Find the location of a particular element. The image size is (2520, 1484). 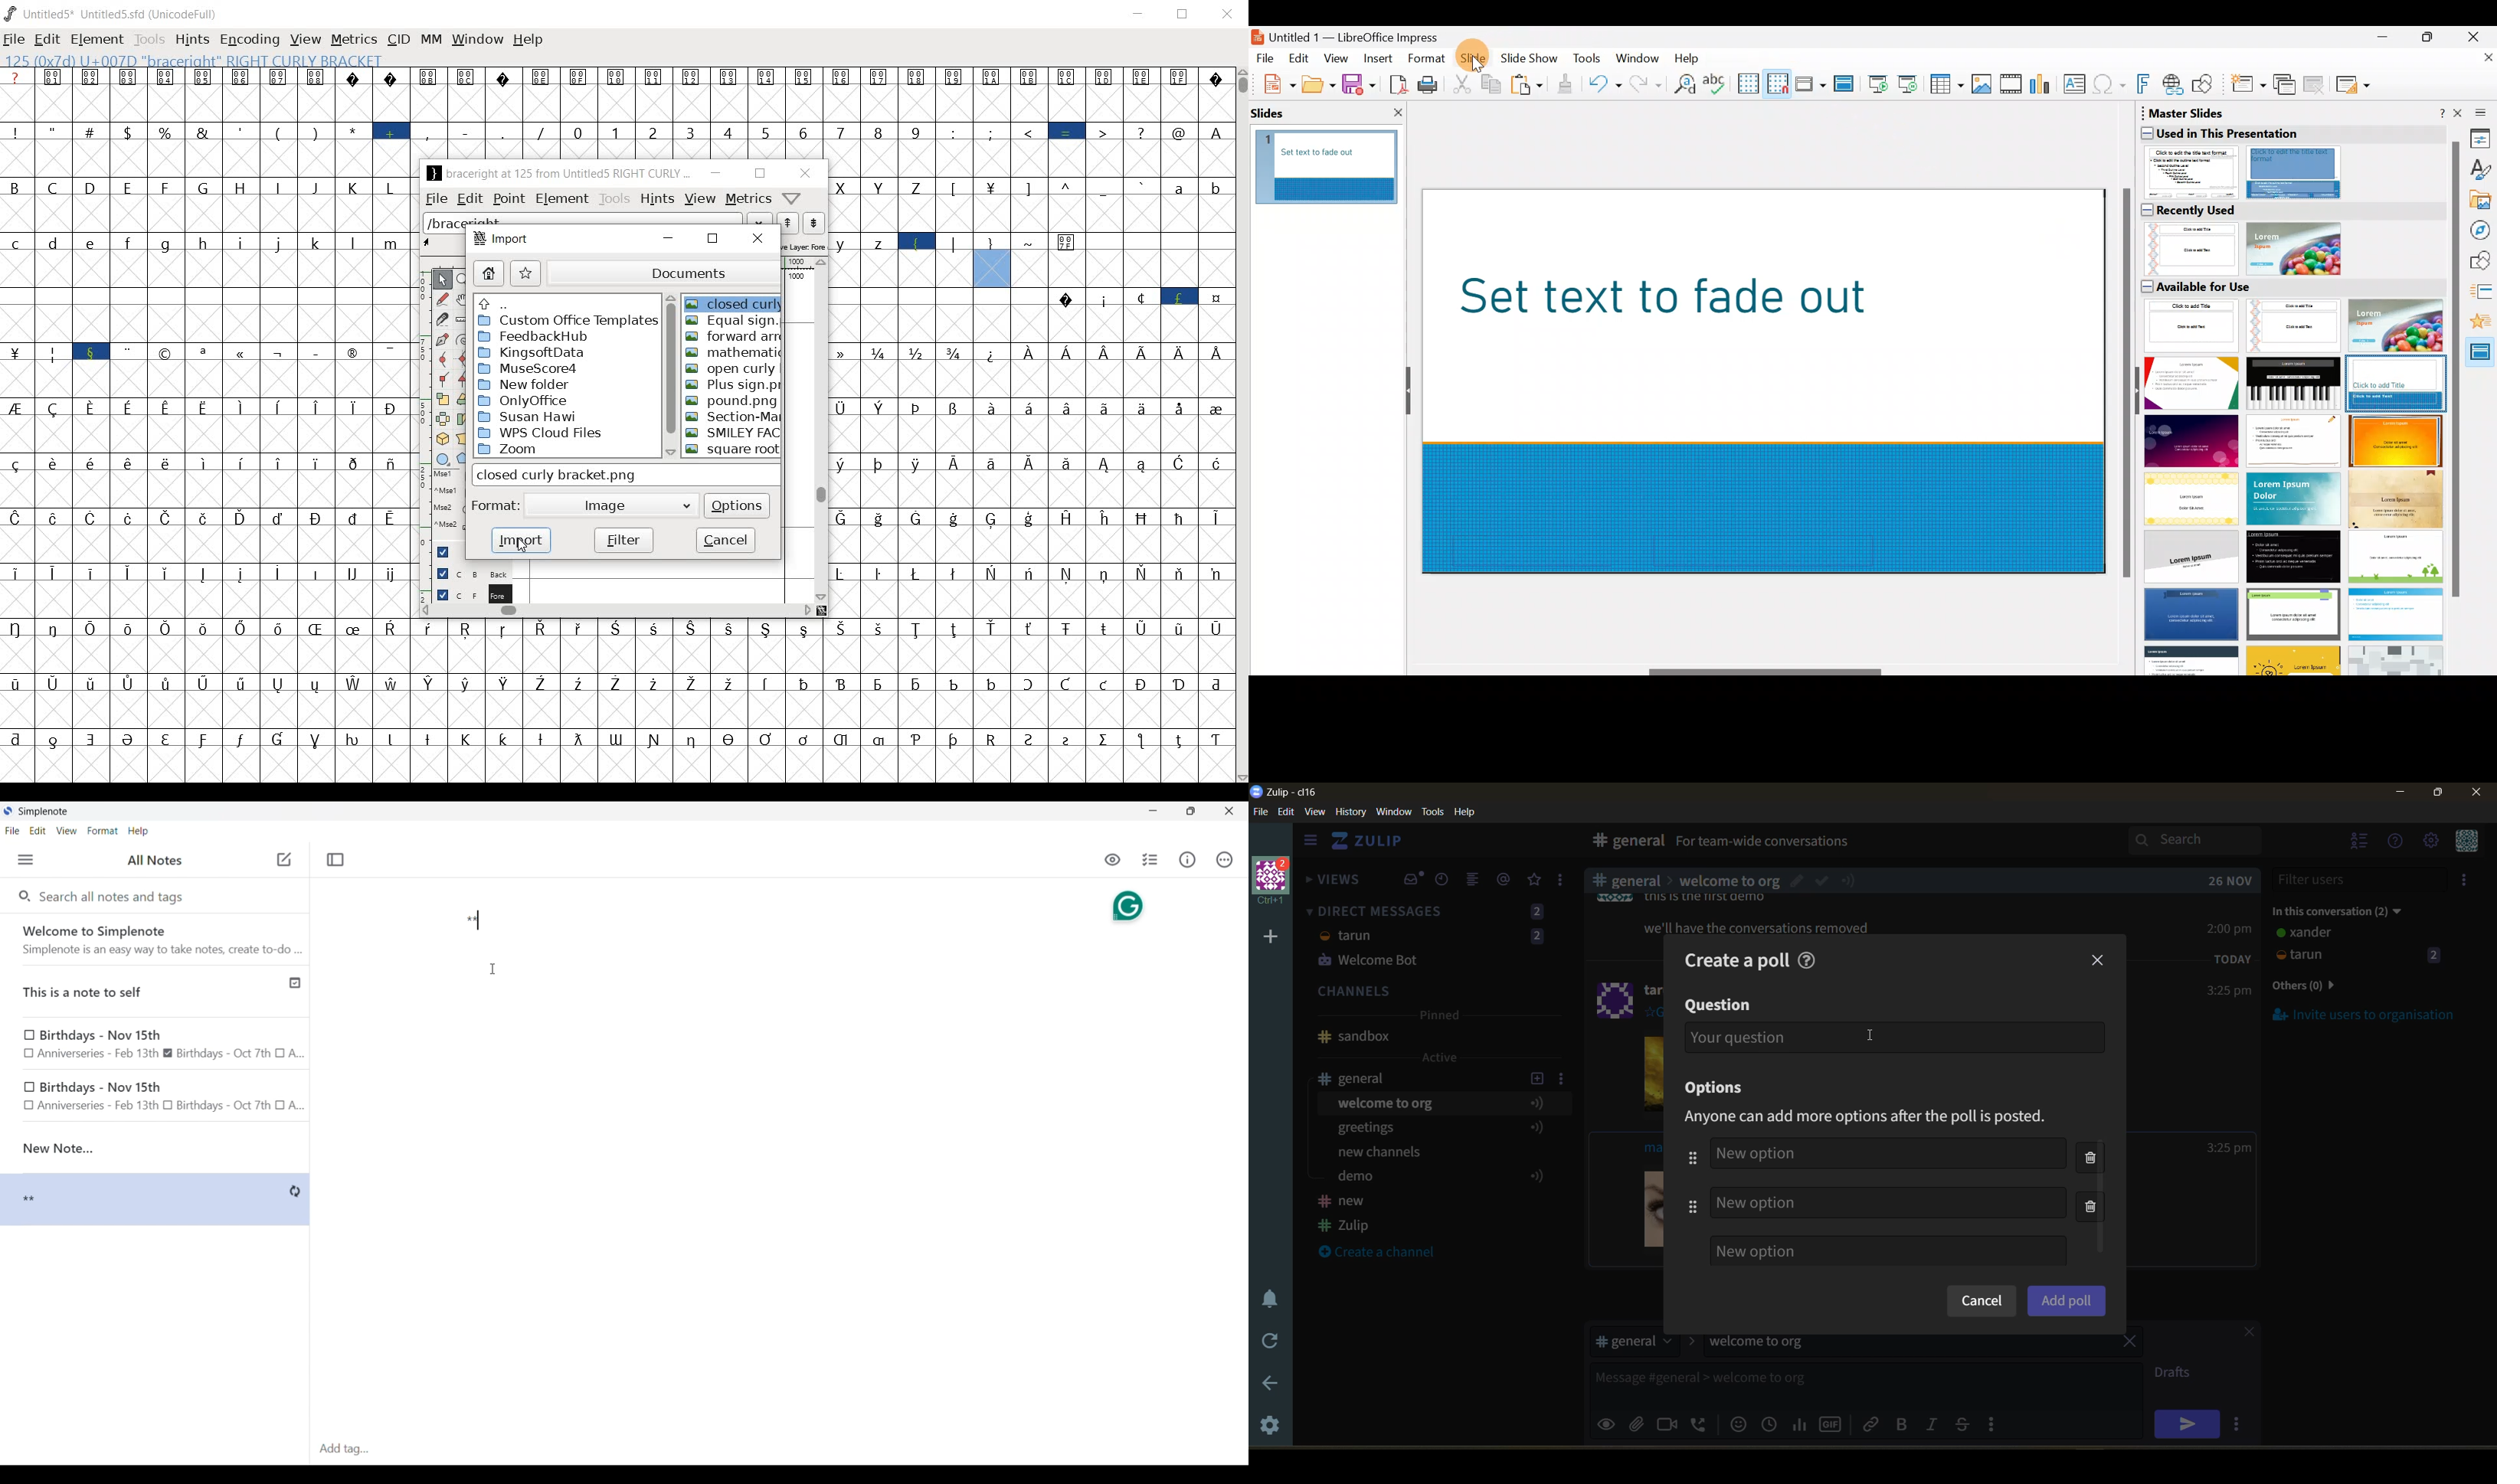

edit is located at coordinates (1286, 813).